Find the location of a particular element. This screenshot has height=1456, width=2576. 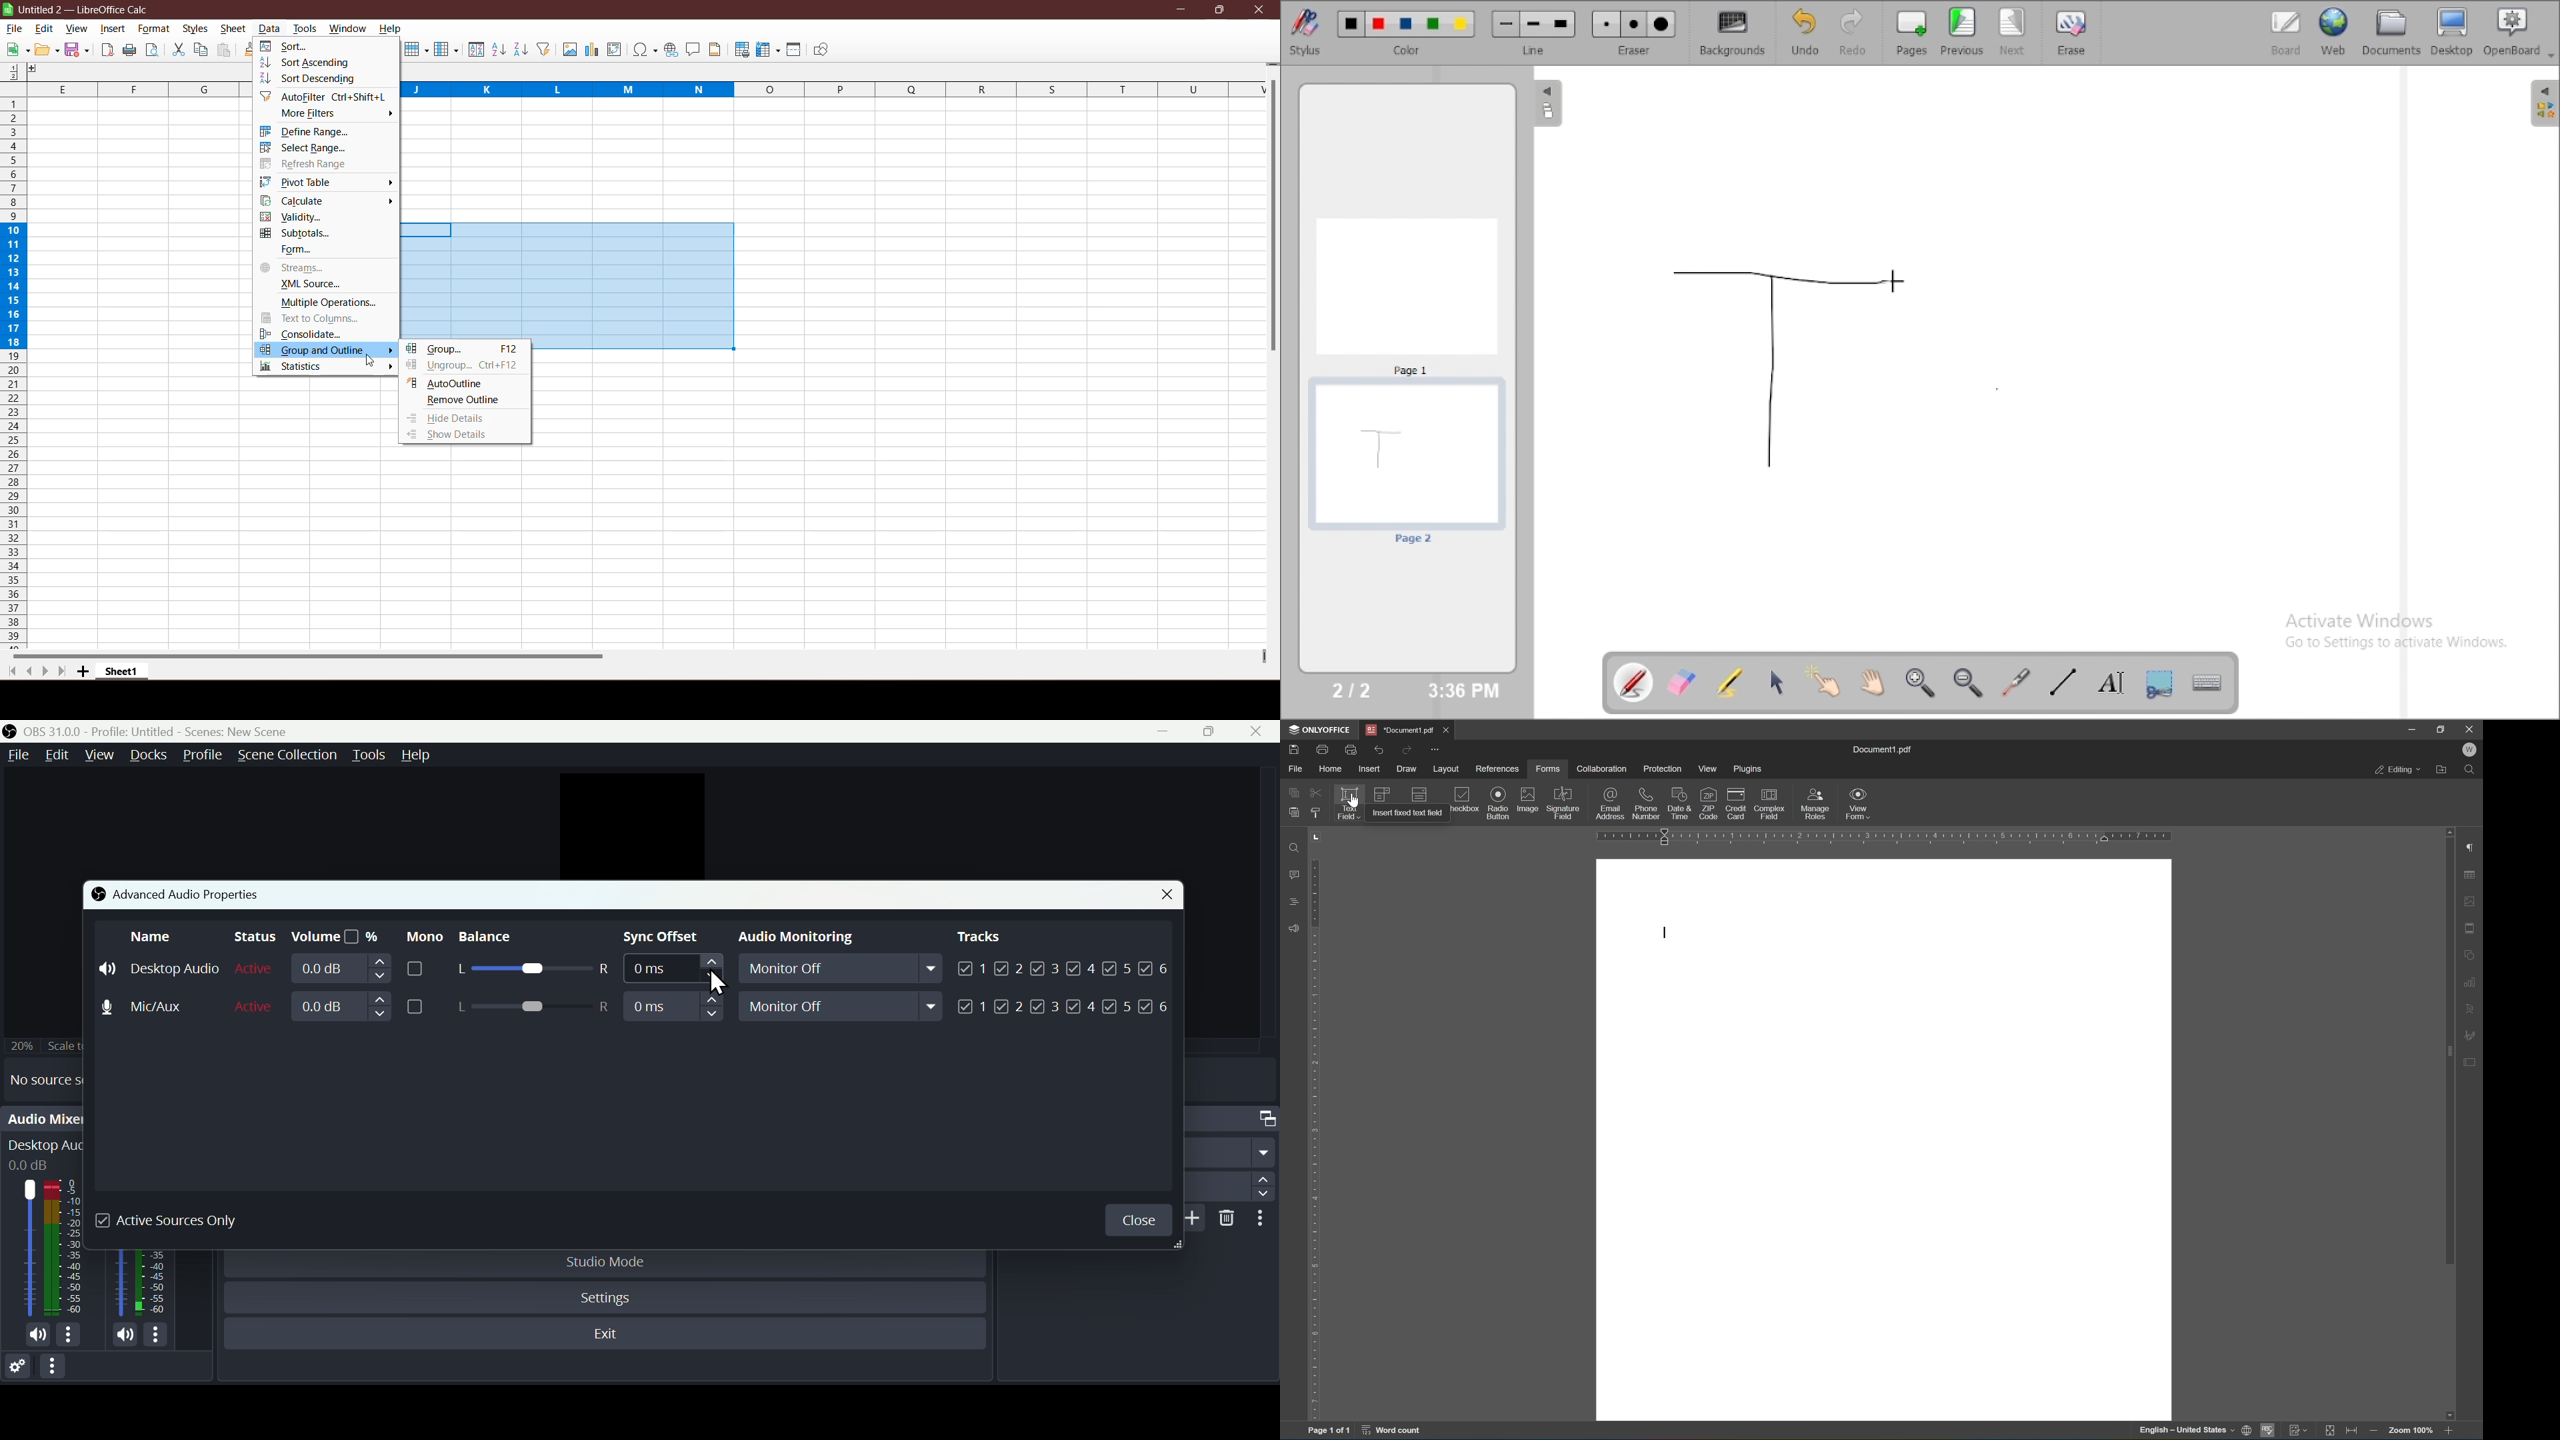

(un)mute is located at coordinates (125, 1336).